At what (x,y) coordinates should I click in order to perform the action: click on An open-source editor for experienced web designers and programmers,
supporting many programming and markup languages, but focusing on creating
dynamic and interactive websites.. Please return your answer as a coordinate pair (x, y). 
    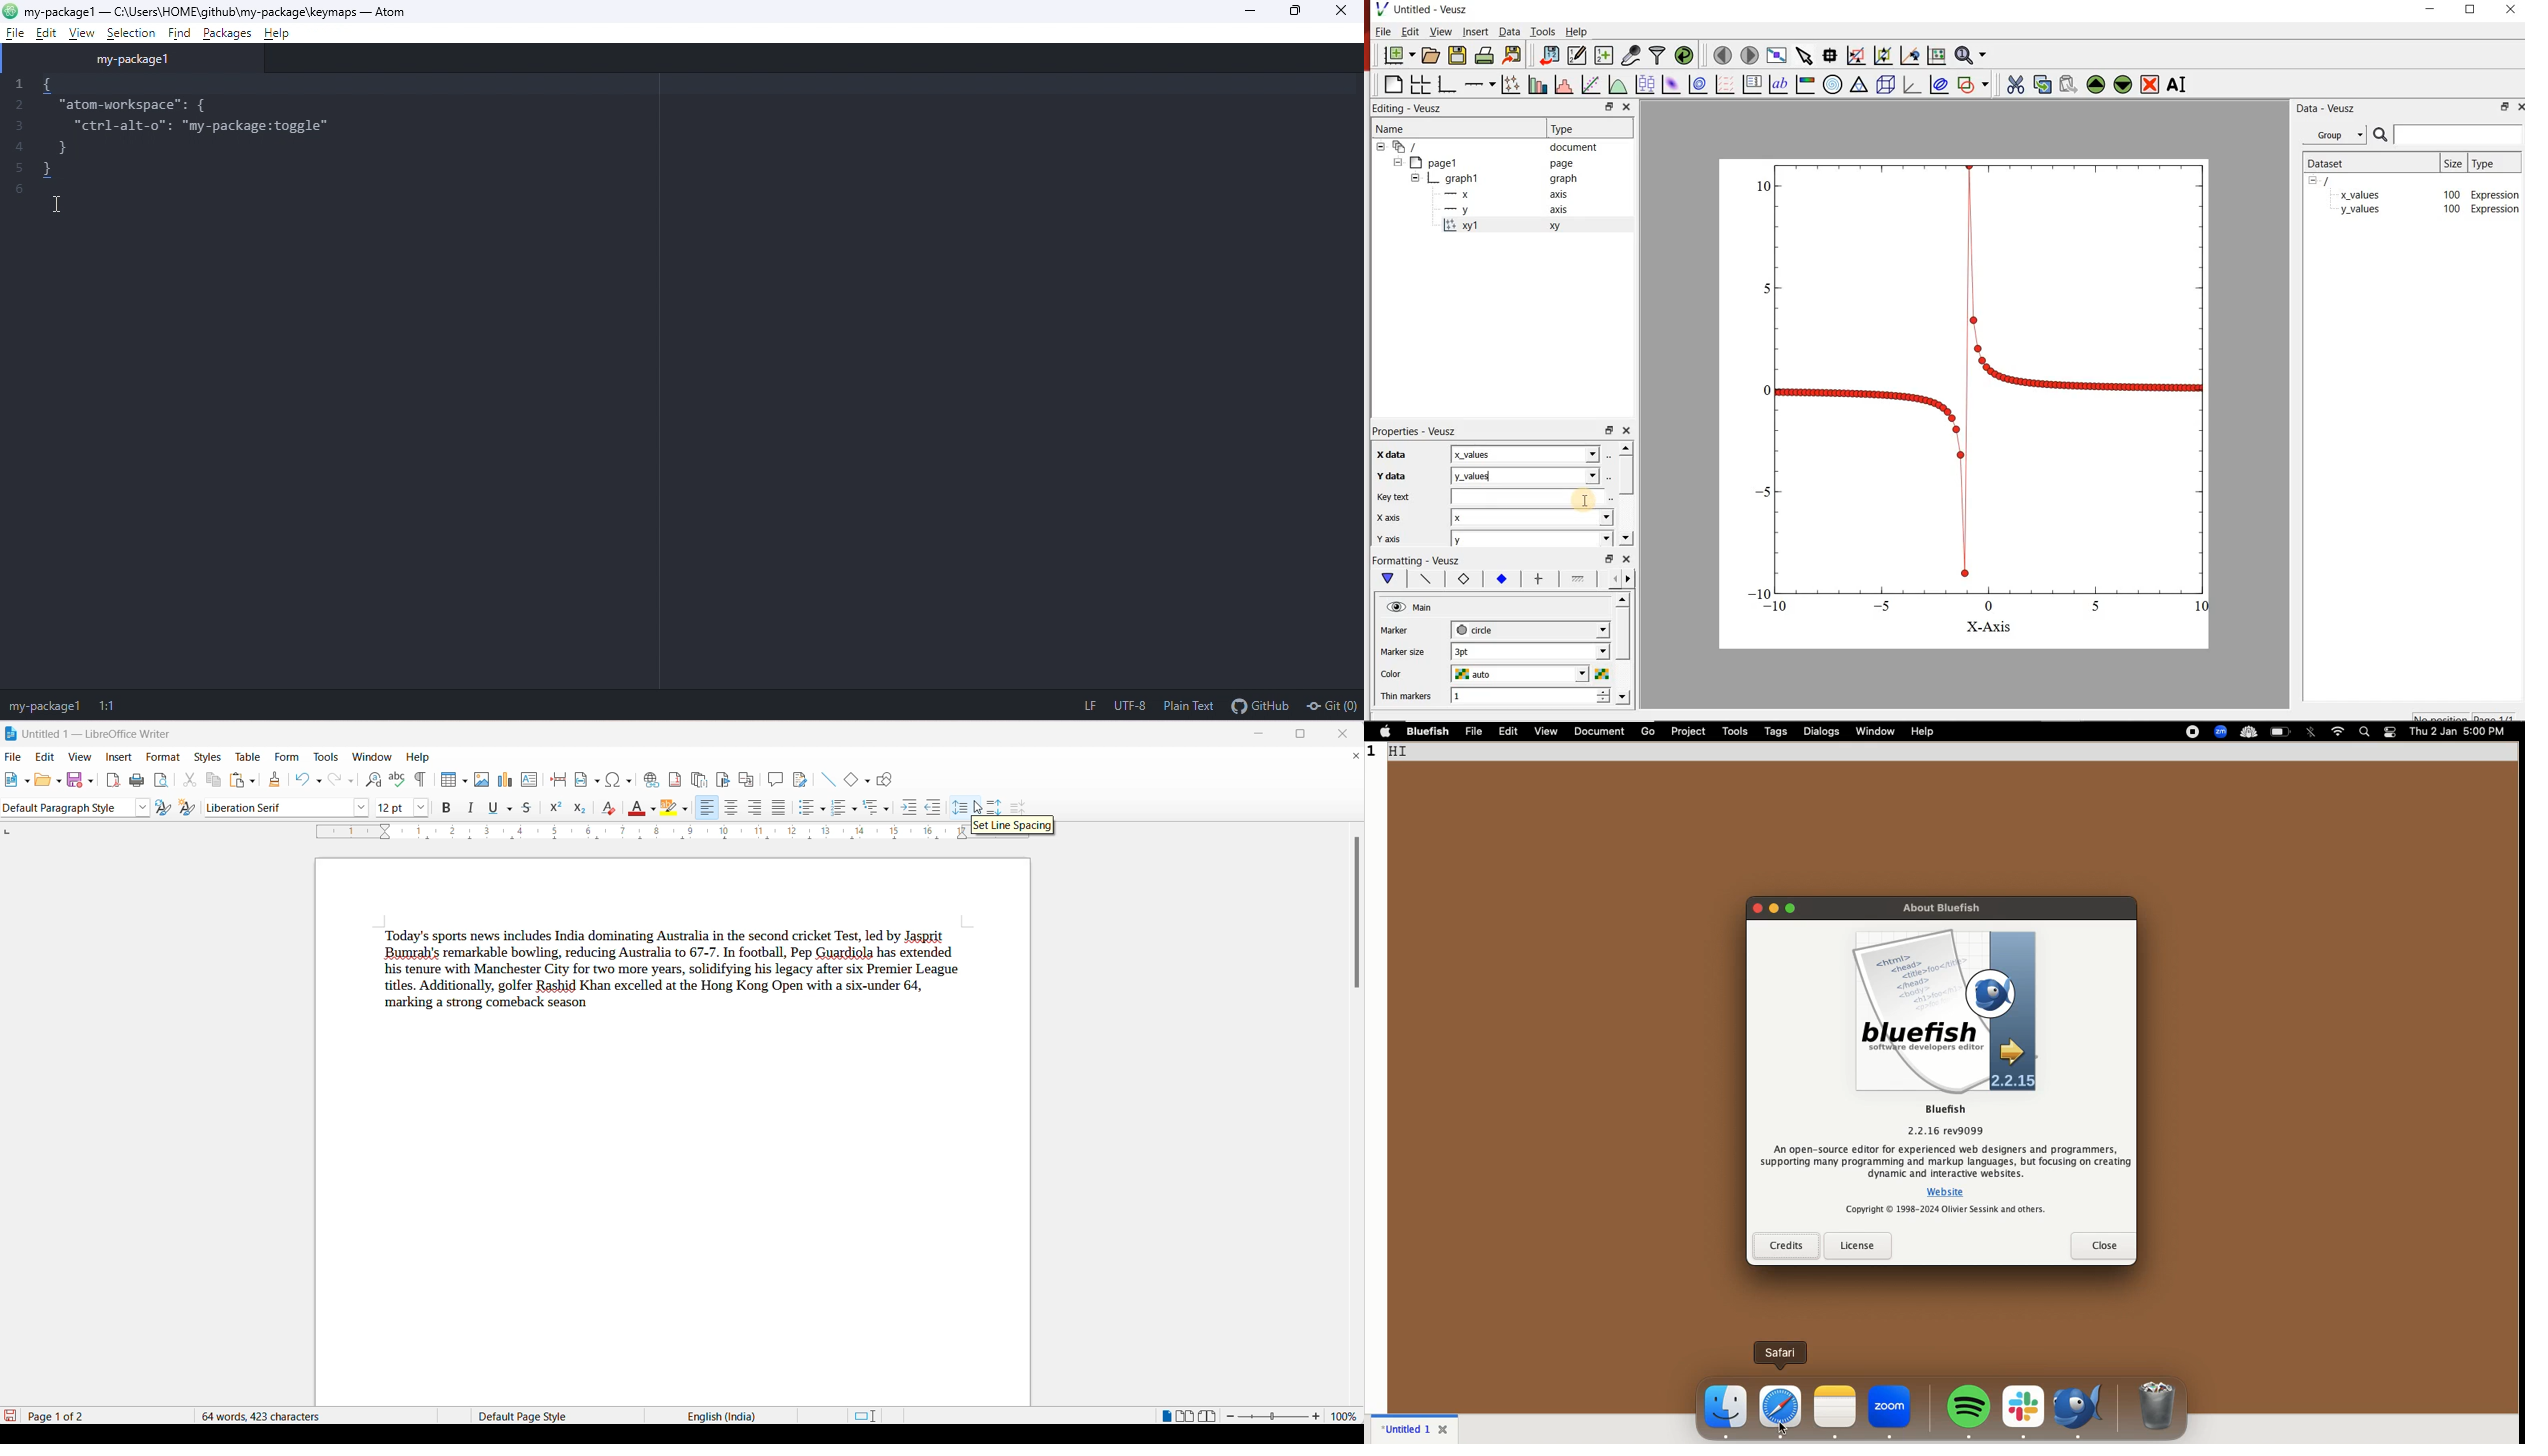
    Looking at the image, I should click on (1945, 1161).